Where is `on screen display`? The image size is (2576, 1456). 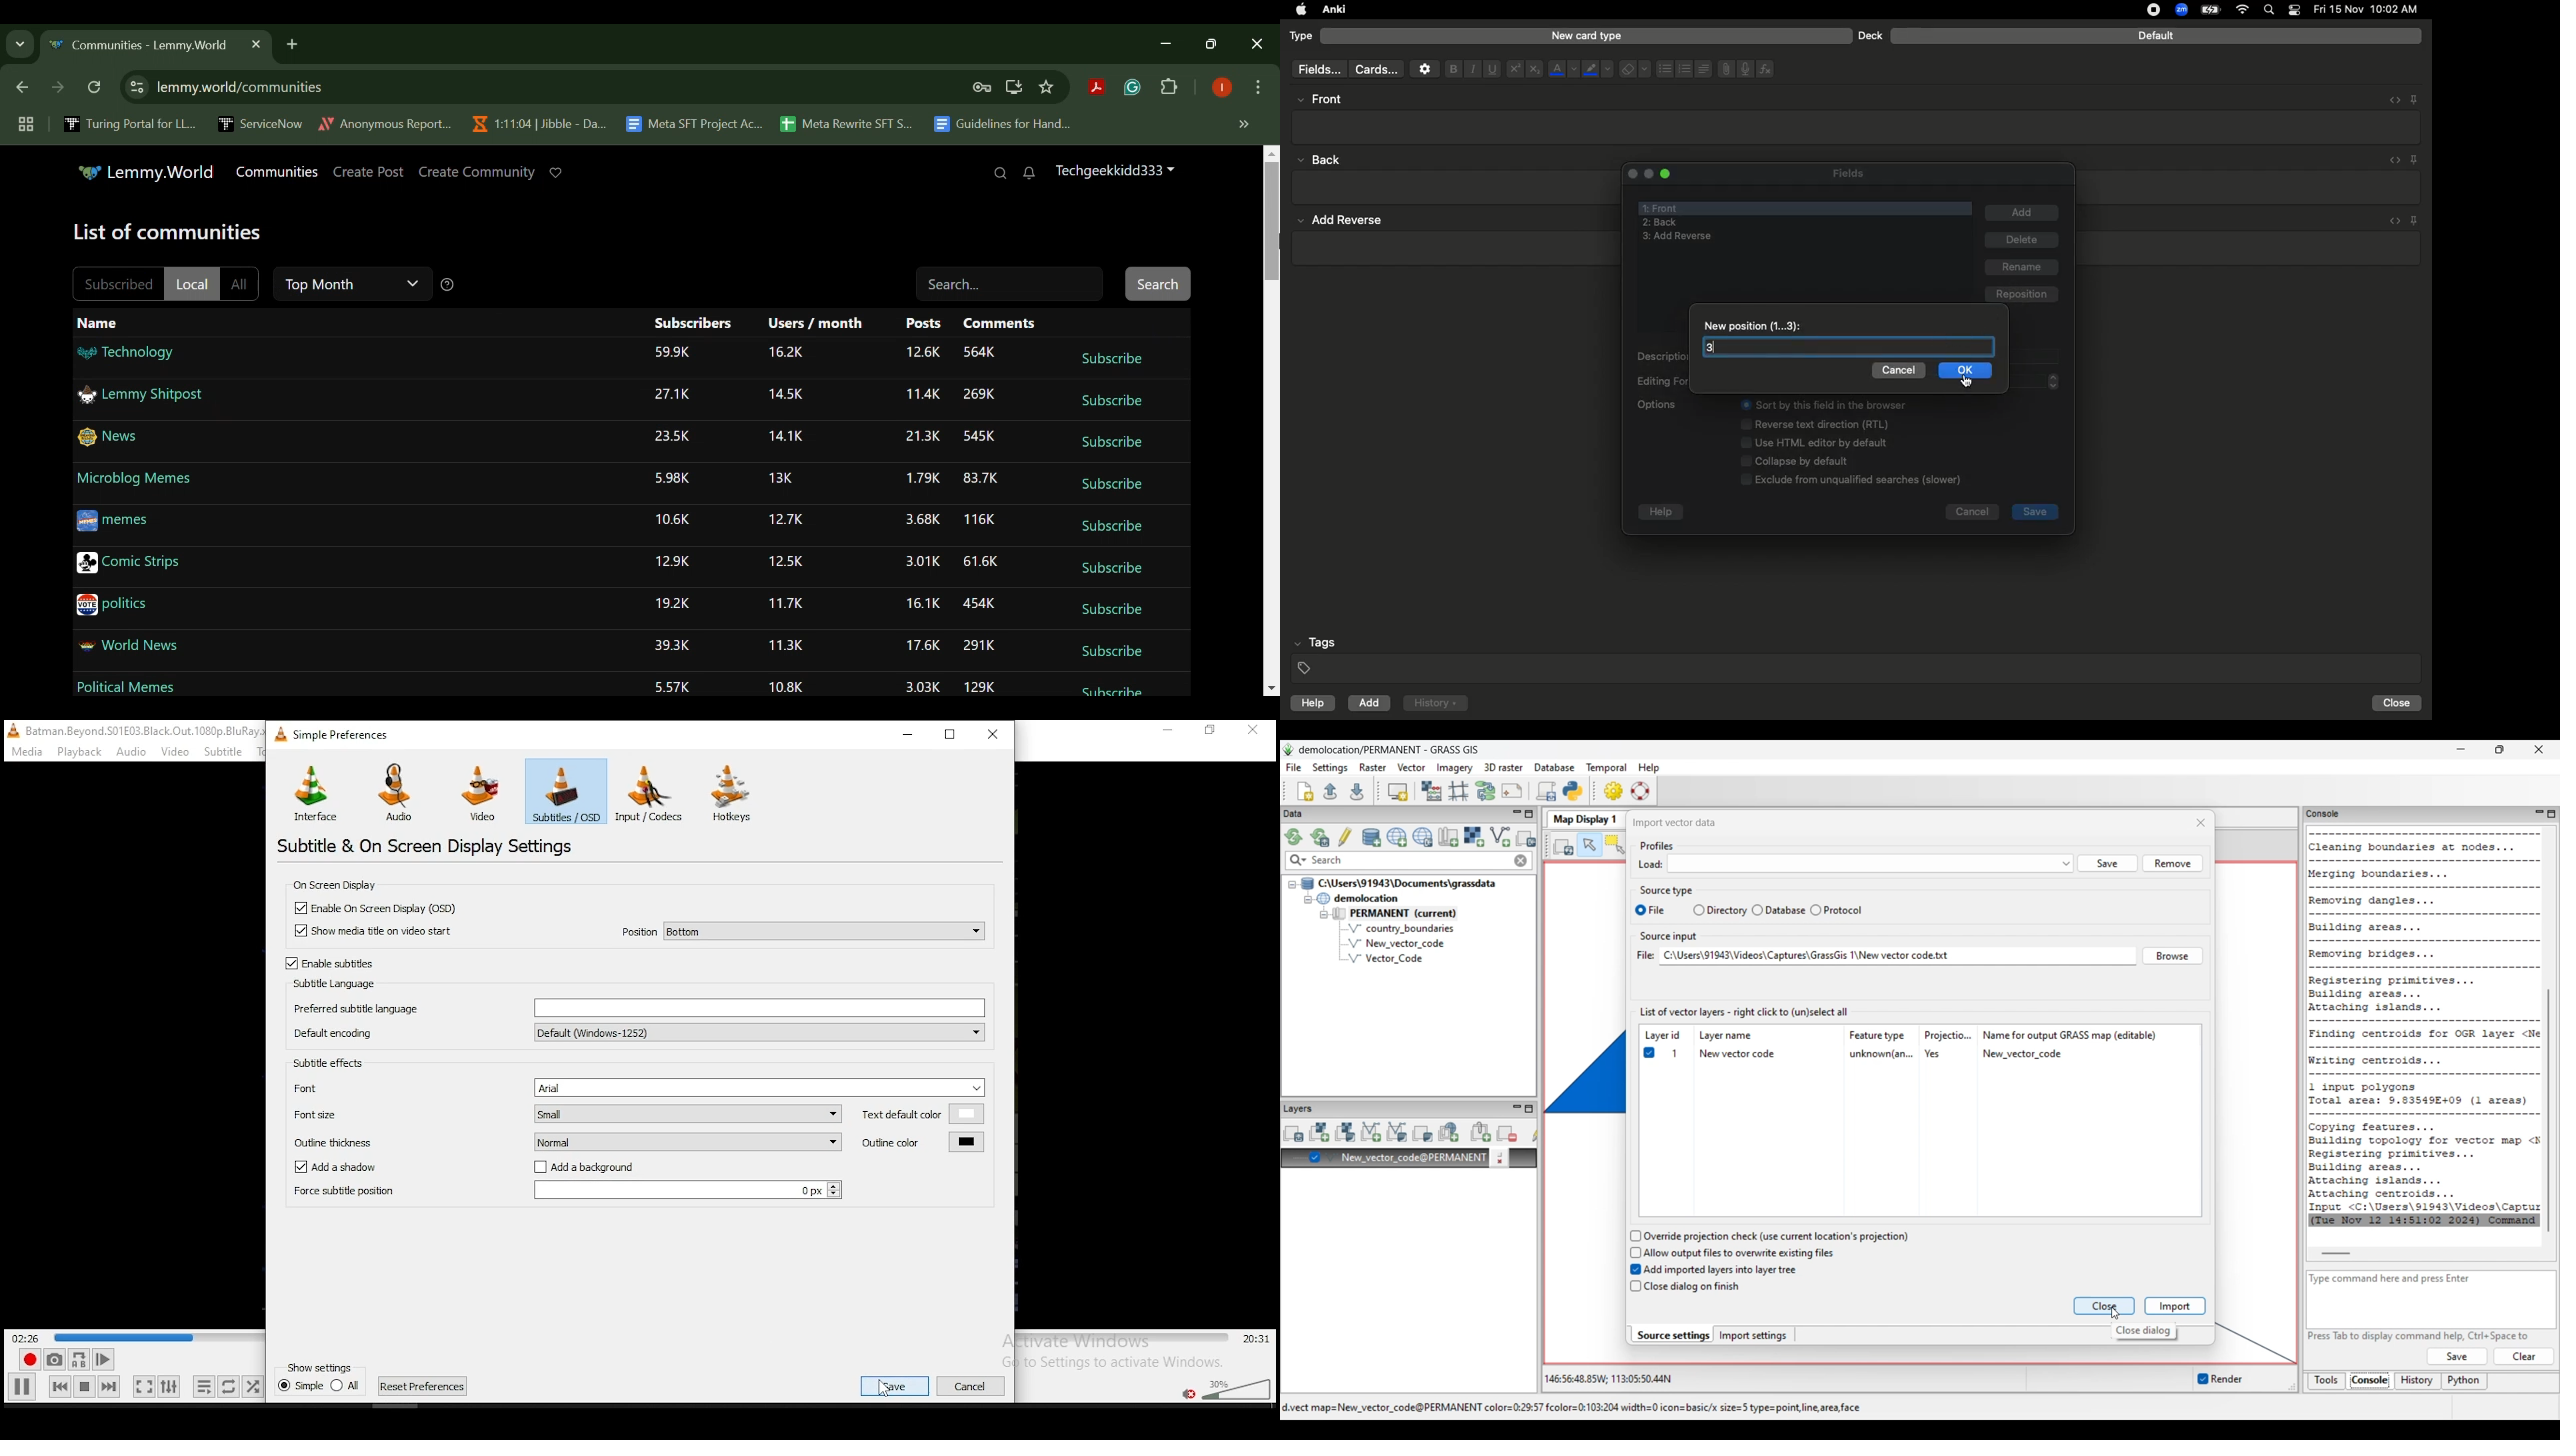
on screen display is located at coordinates (338, 885).